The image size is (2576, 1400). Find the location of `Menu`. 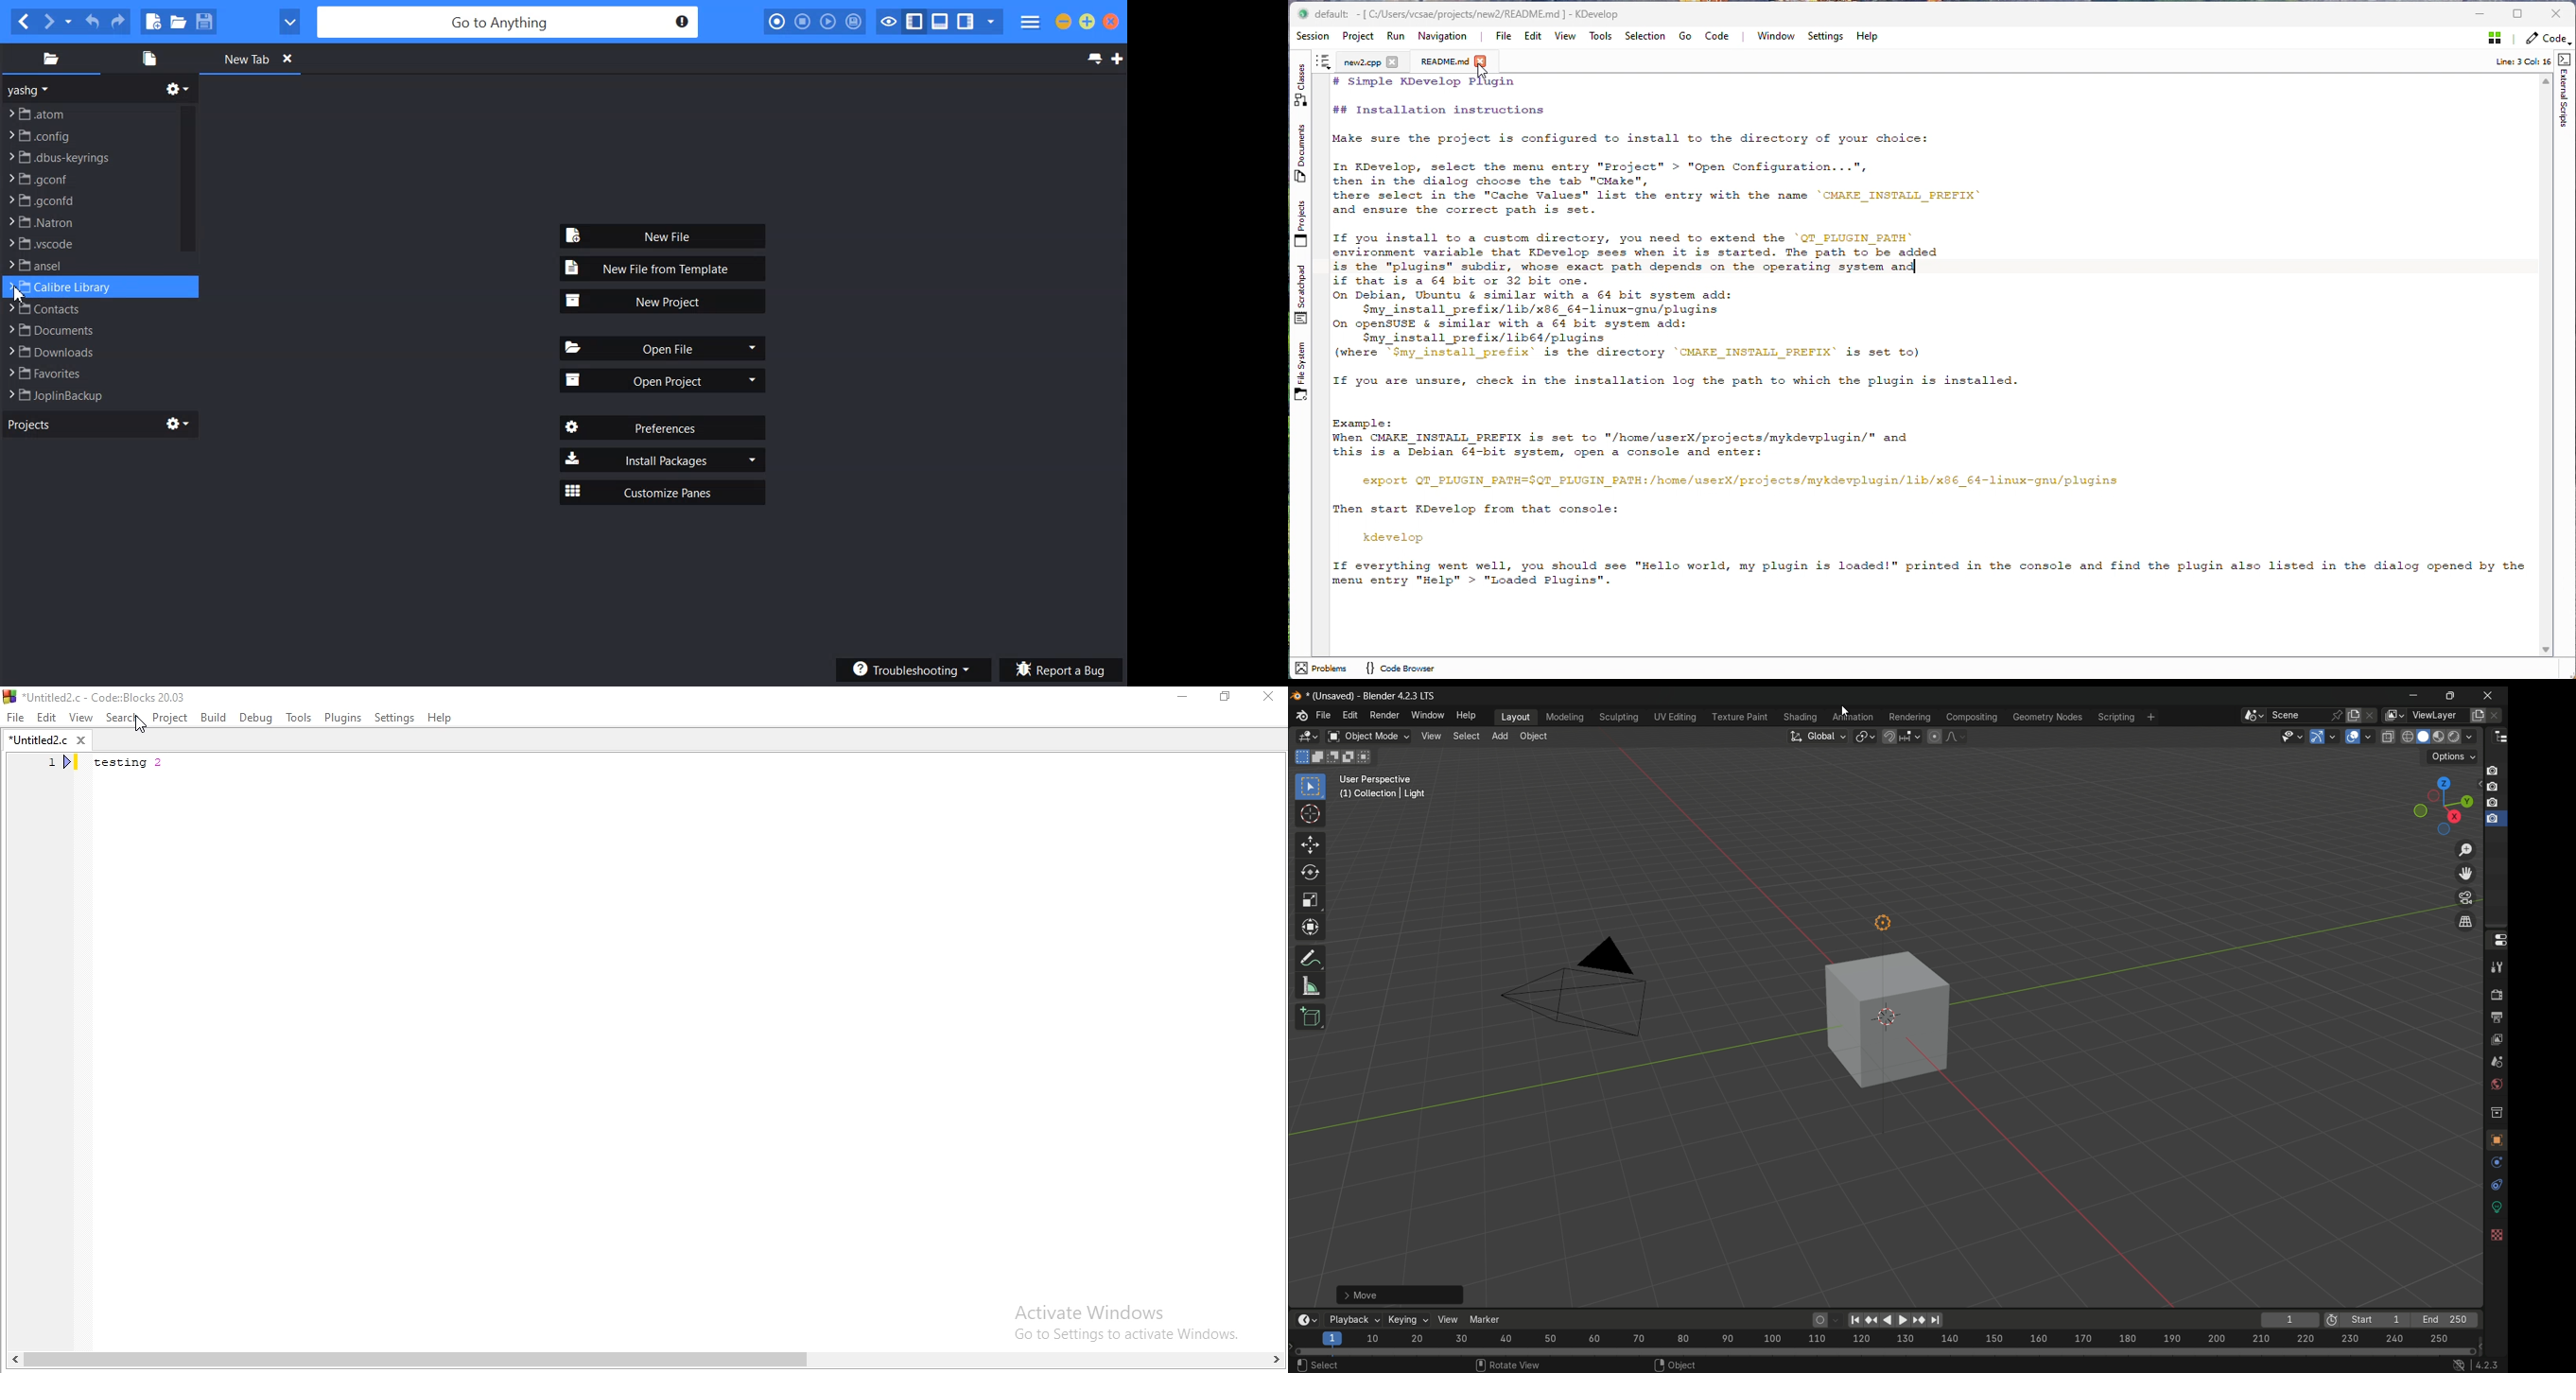

Menu is located at coordinates (1031, 23).